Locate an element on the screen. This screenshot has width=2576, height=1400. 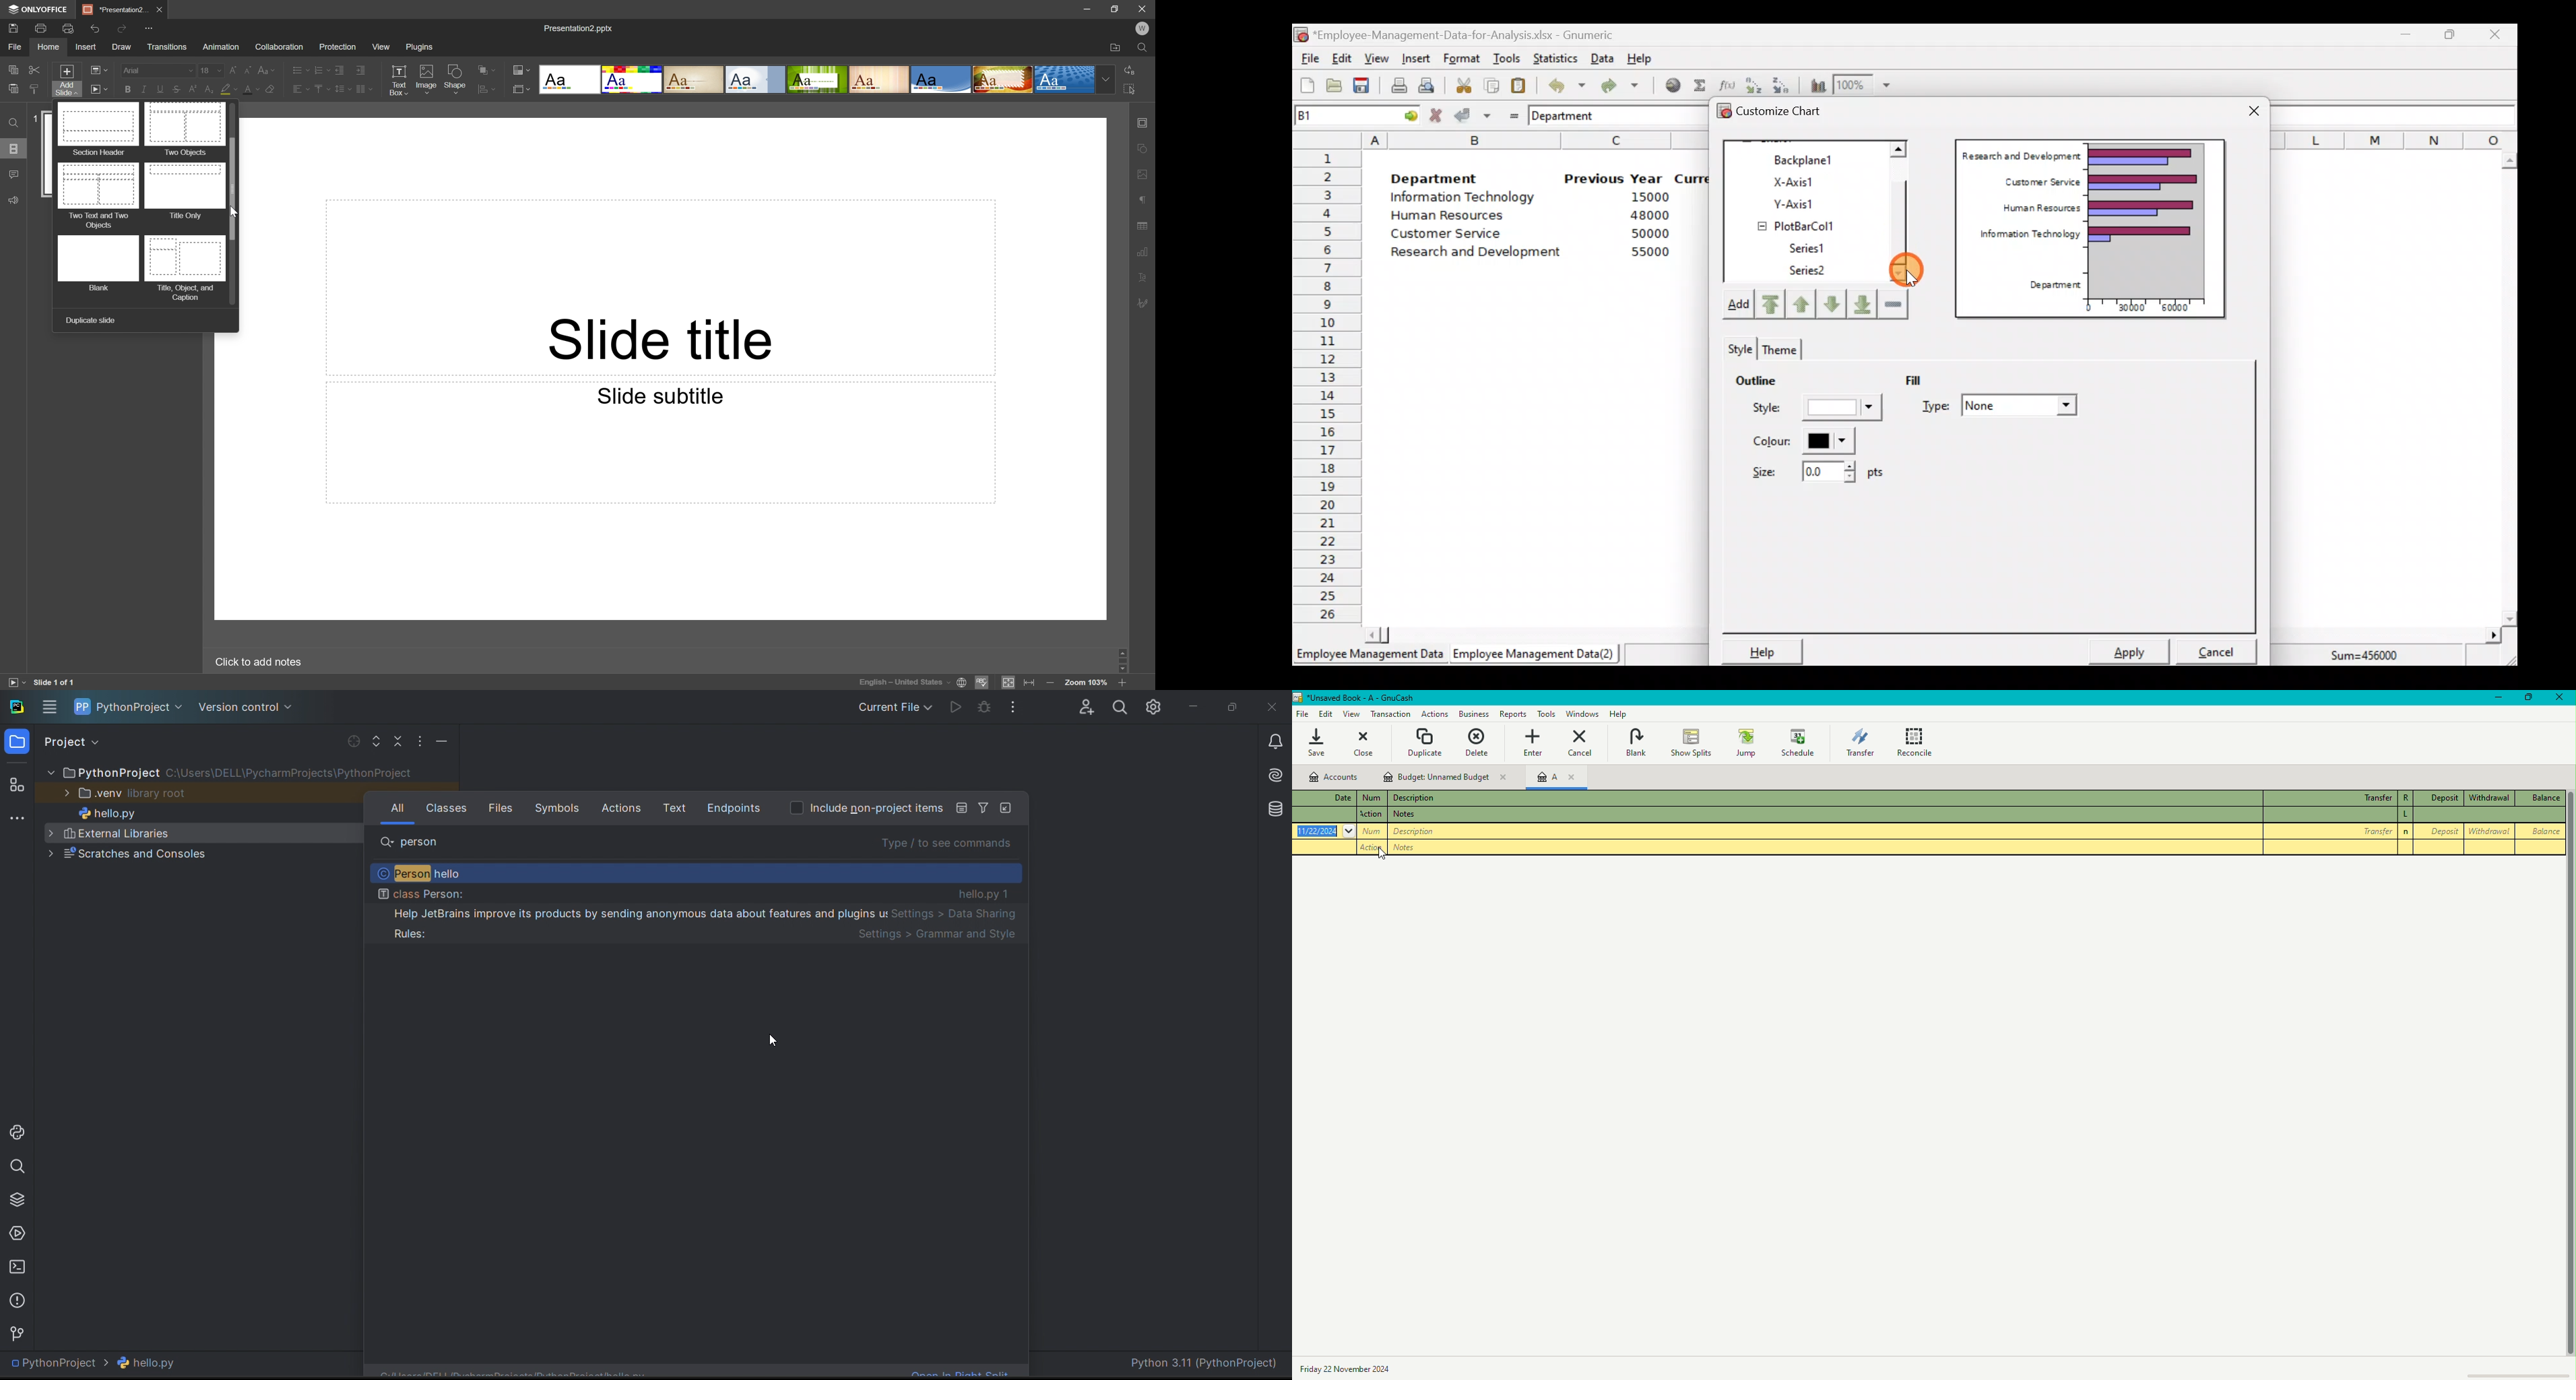
Protection is located at coordinates (336, 46).